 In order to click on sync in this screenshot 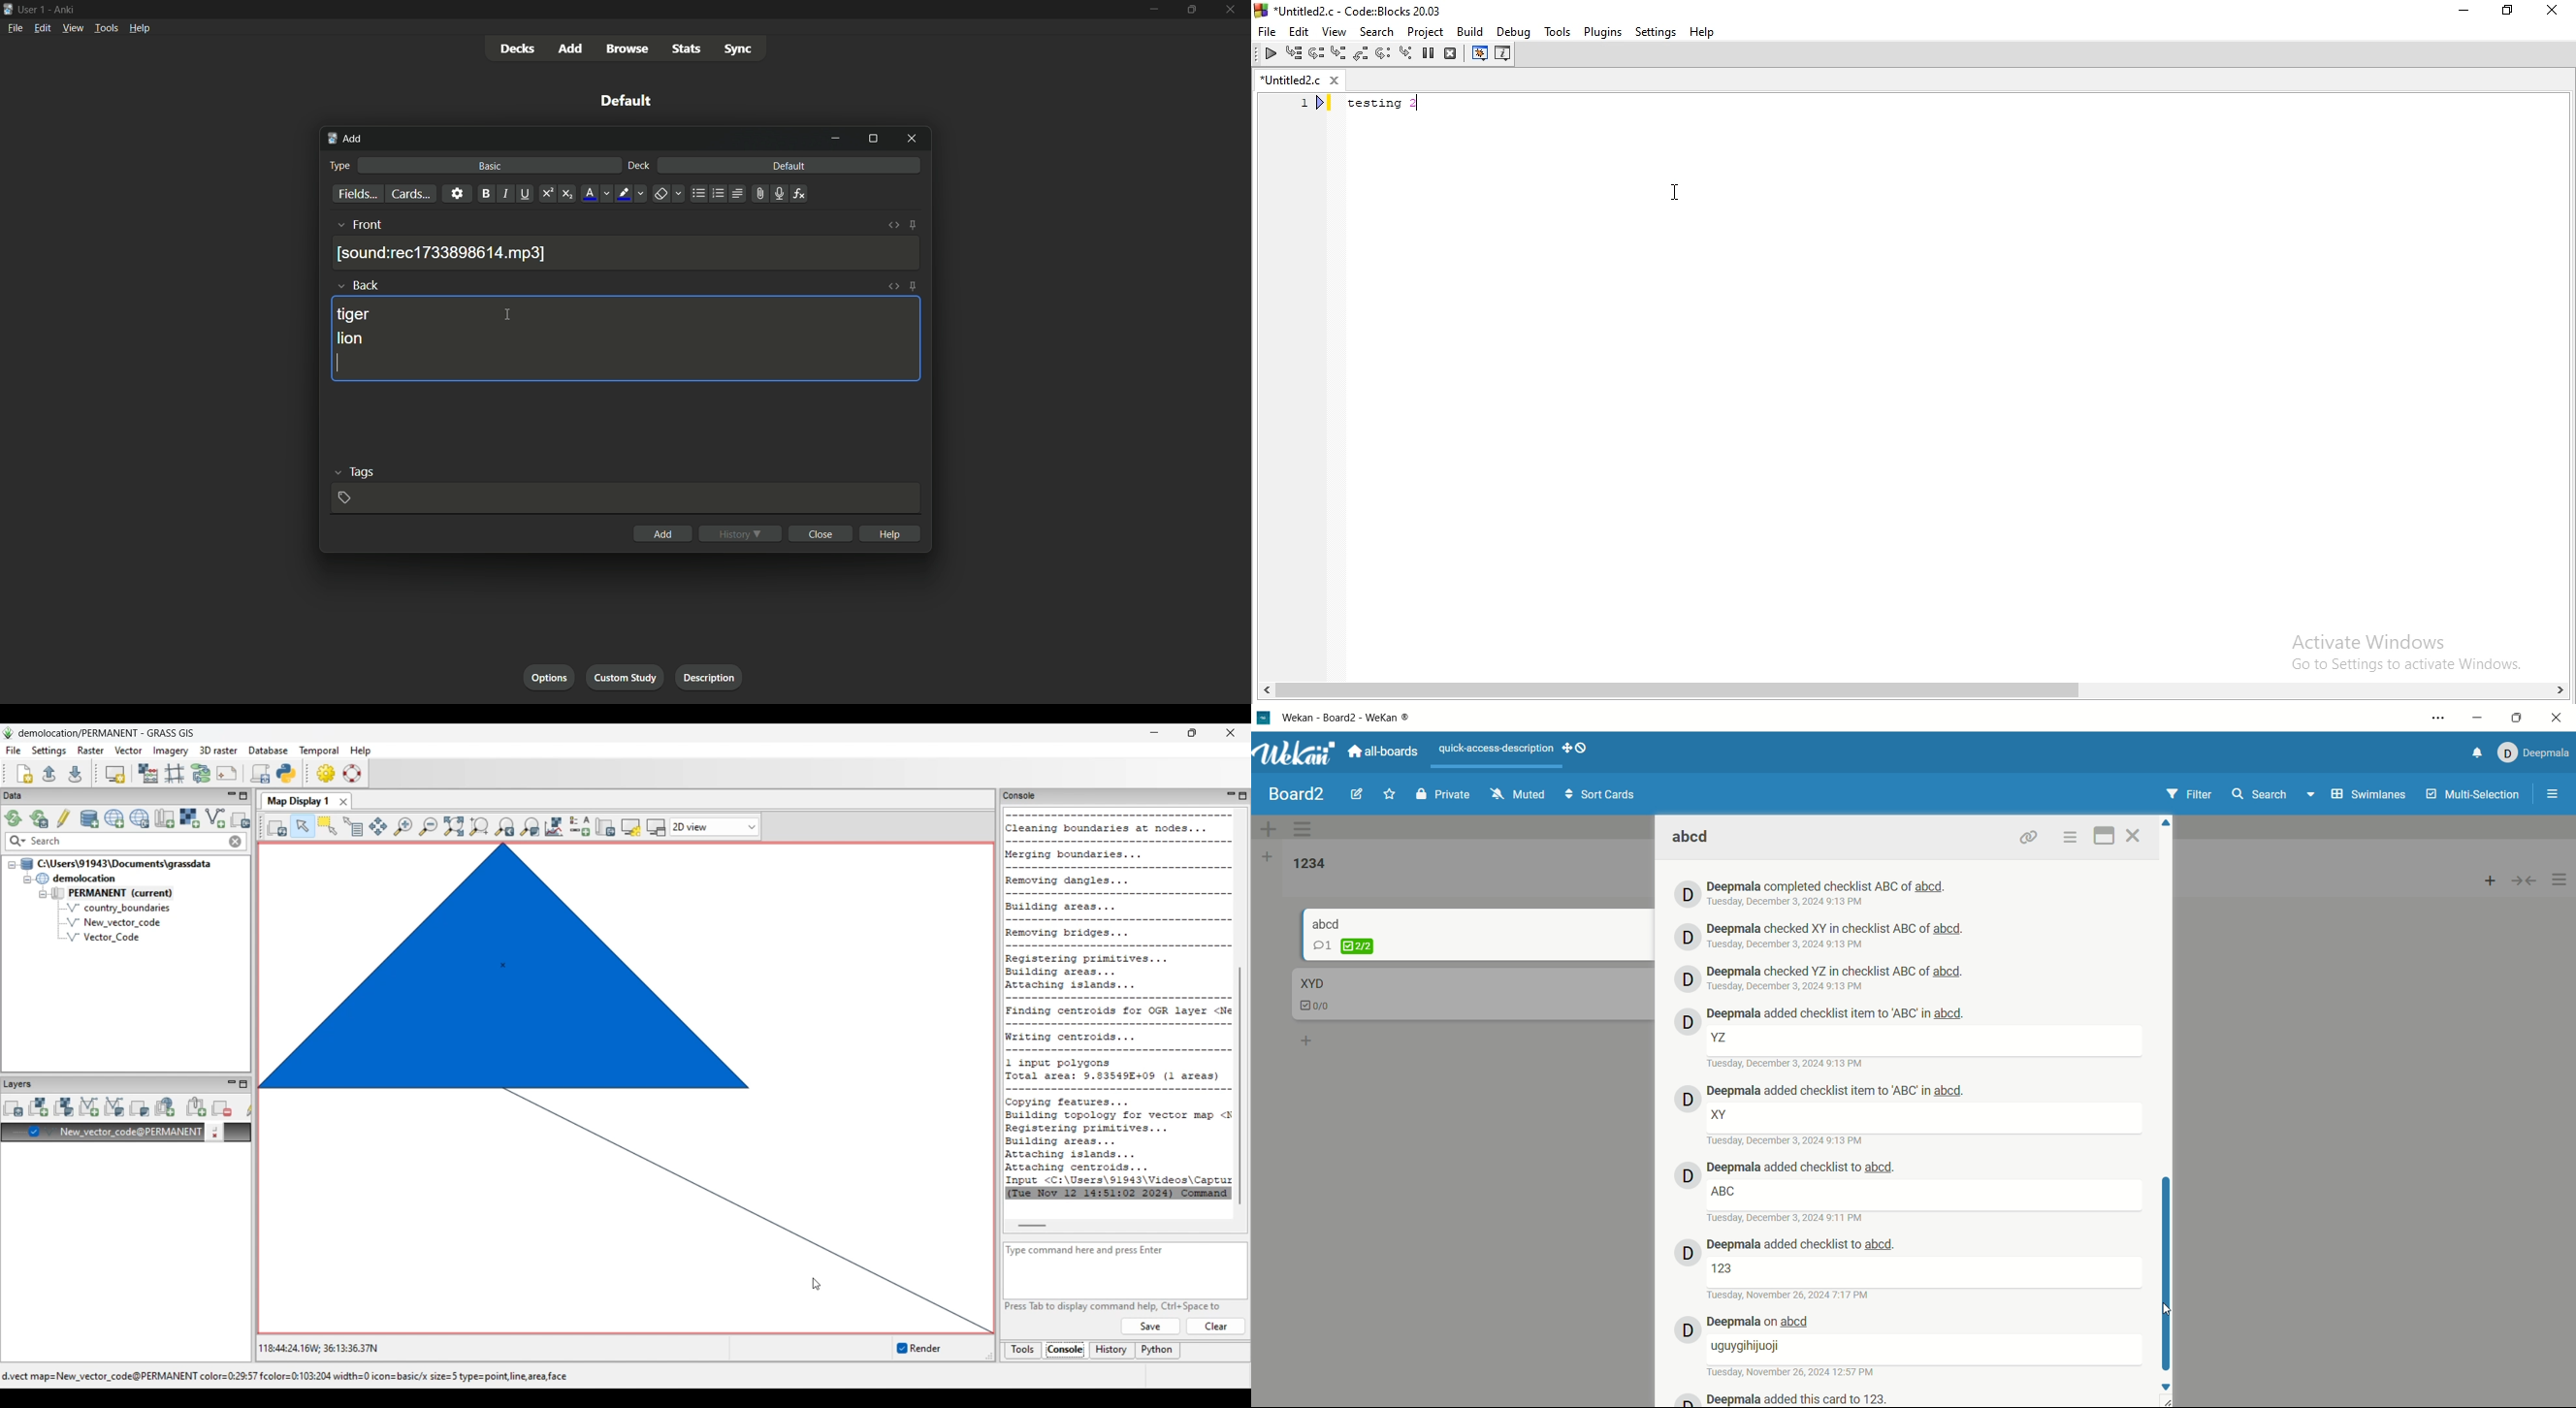, I will do `click(738, 51)`.